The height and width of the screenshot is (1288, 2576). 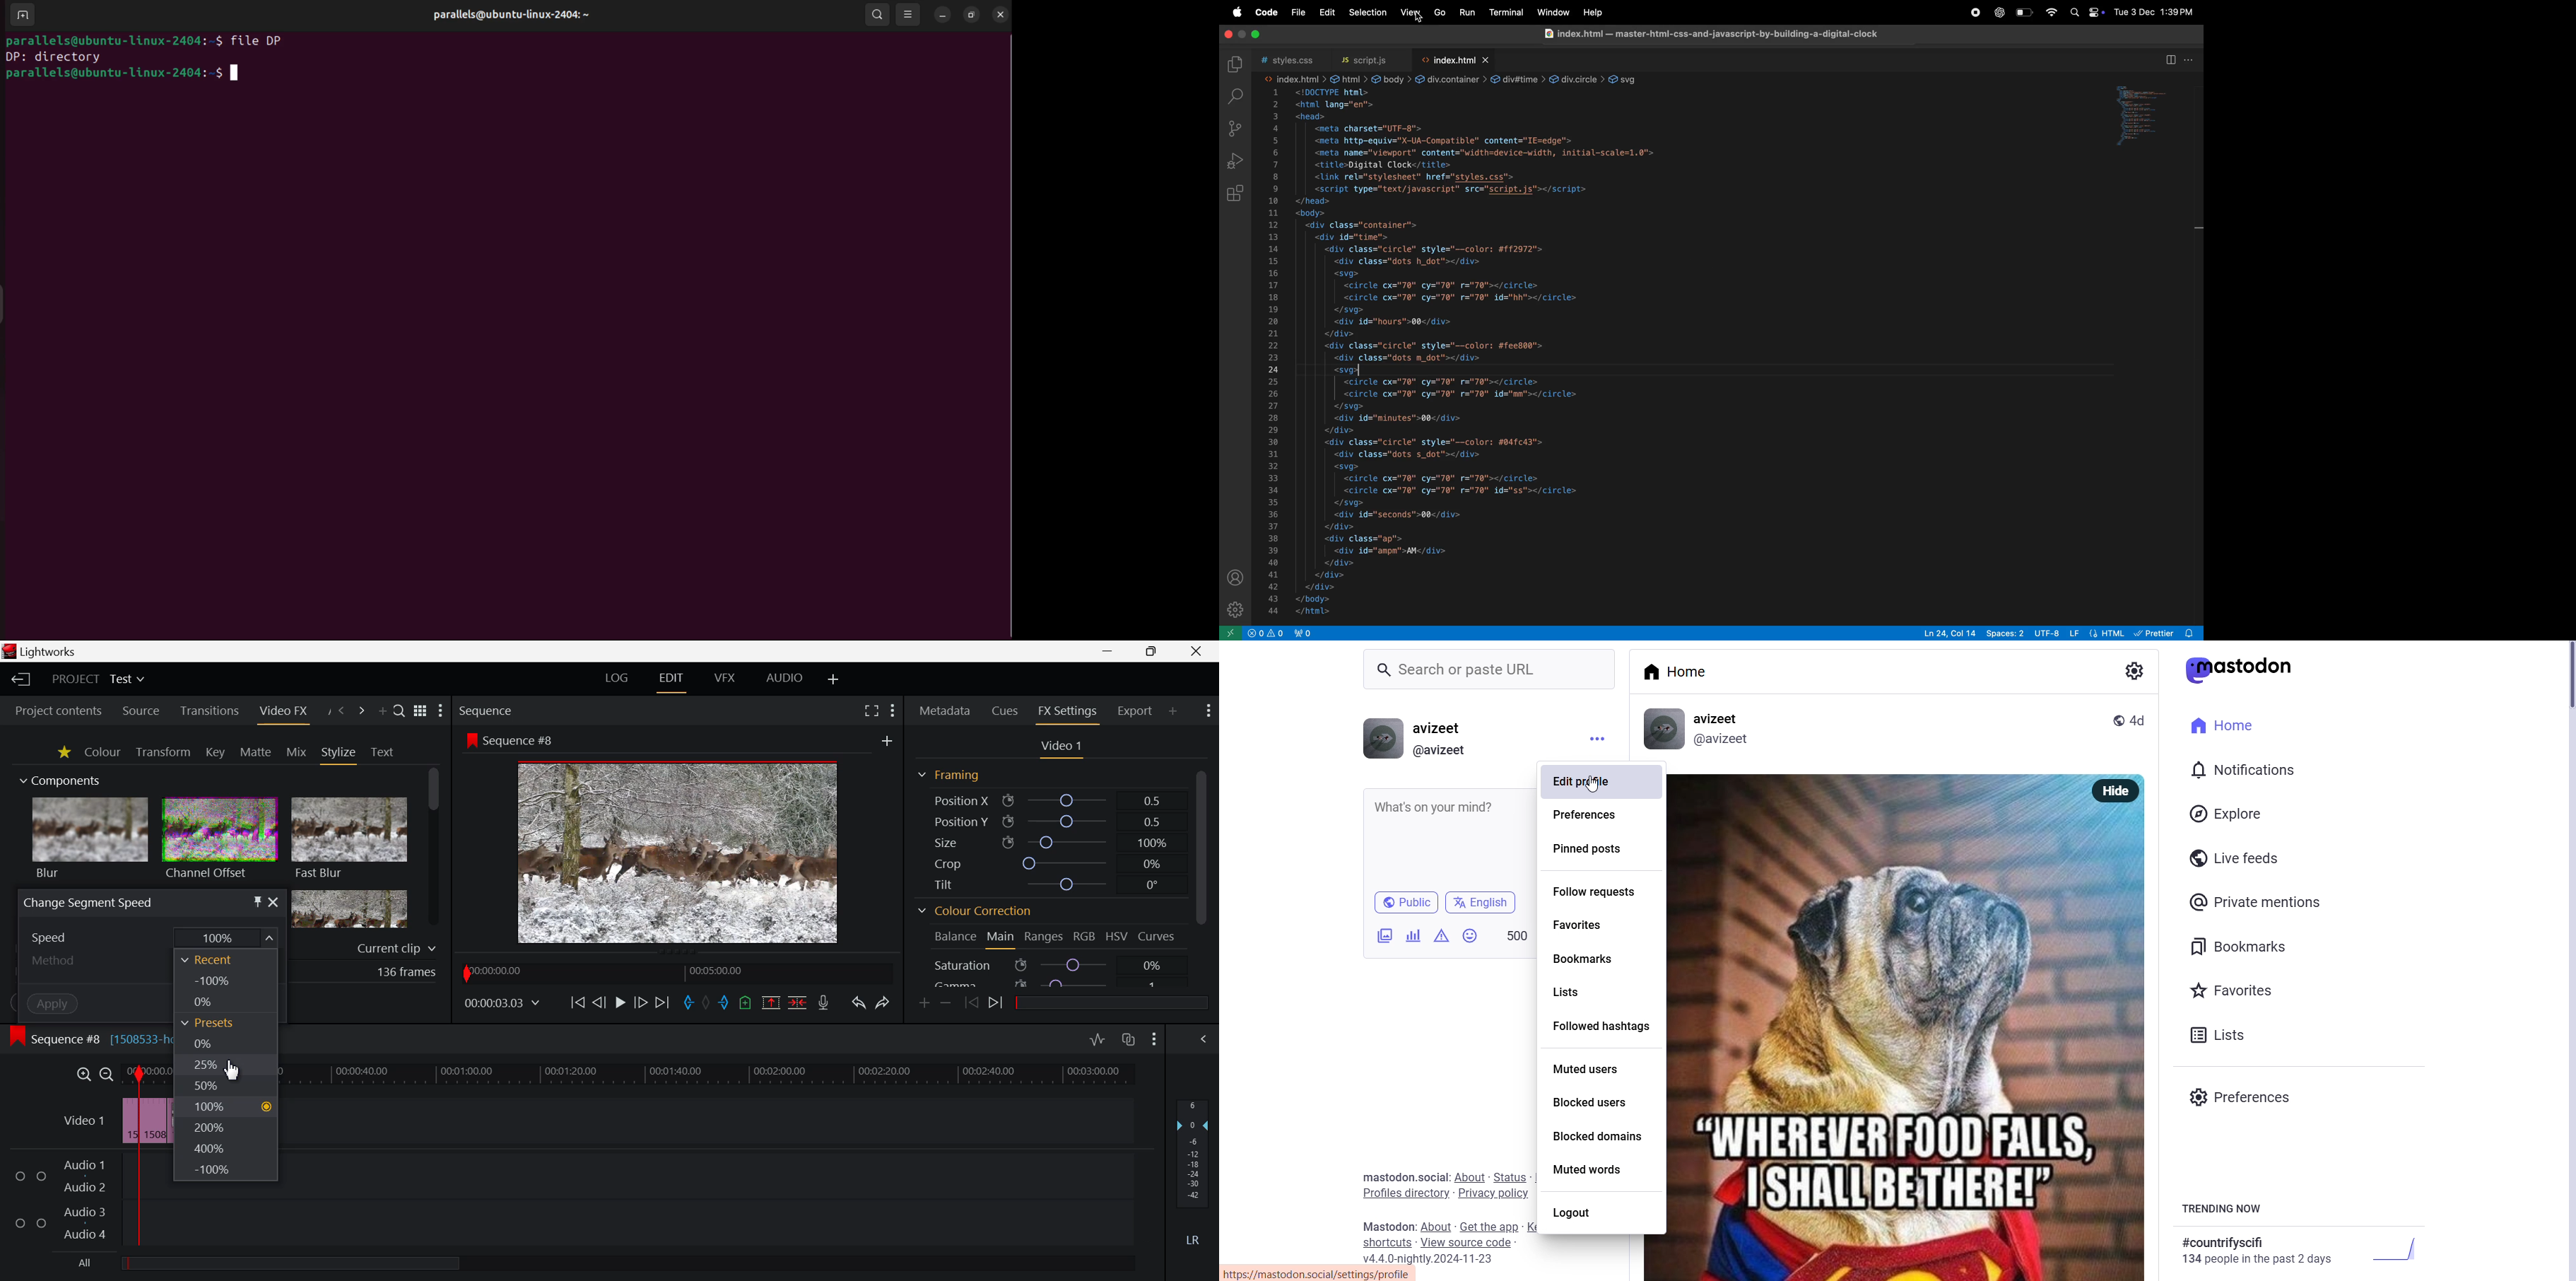 What do you see at coordinates (152, 1120) in the screenshot?
I see `Cursor on Clipped Sequence` at bounding box center [152, 1120].